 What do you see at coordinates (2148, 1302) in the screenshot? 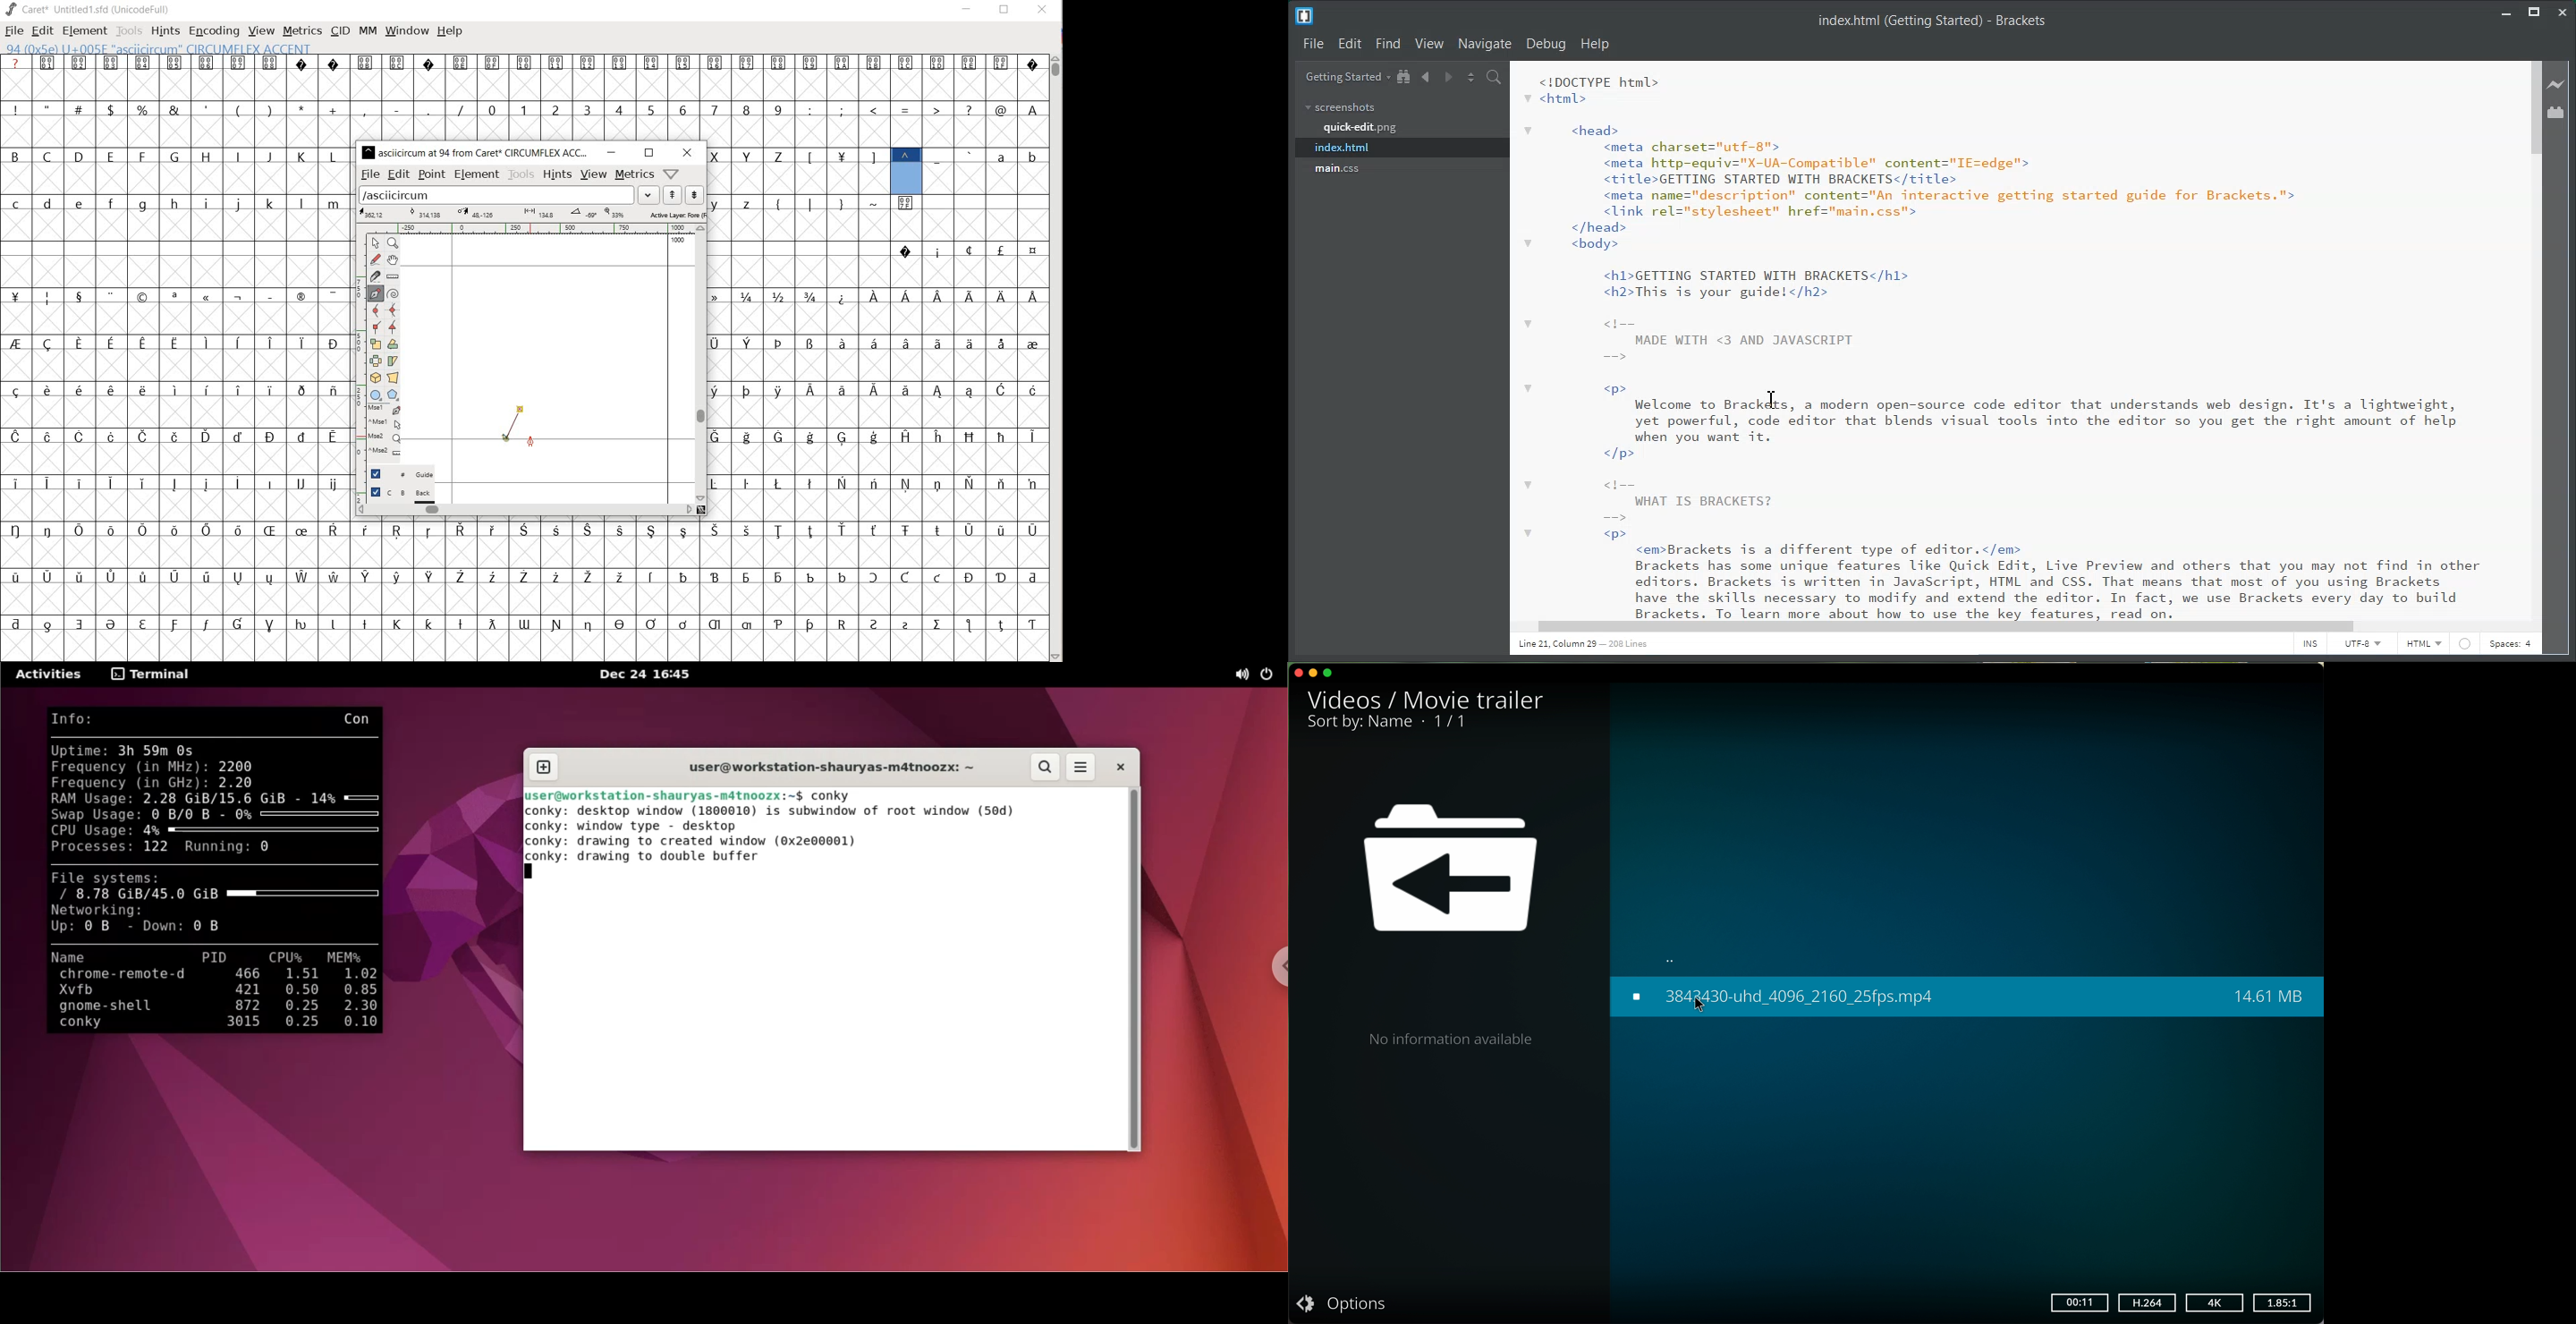
I see `H.264` at bounding box center [2148, 1302].